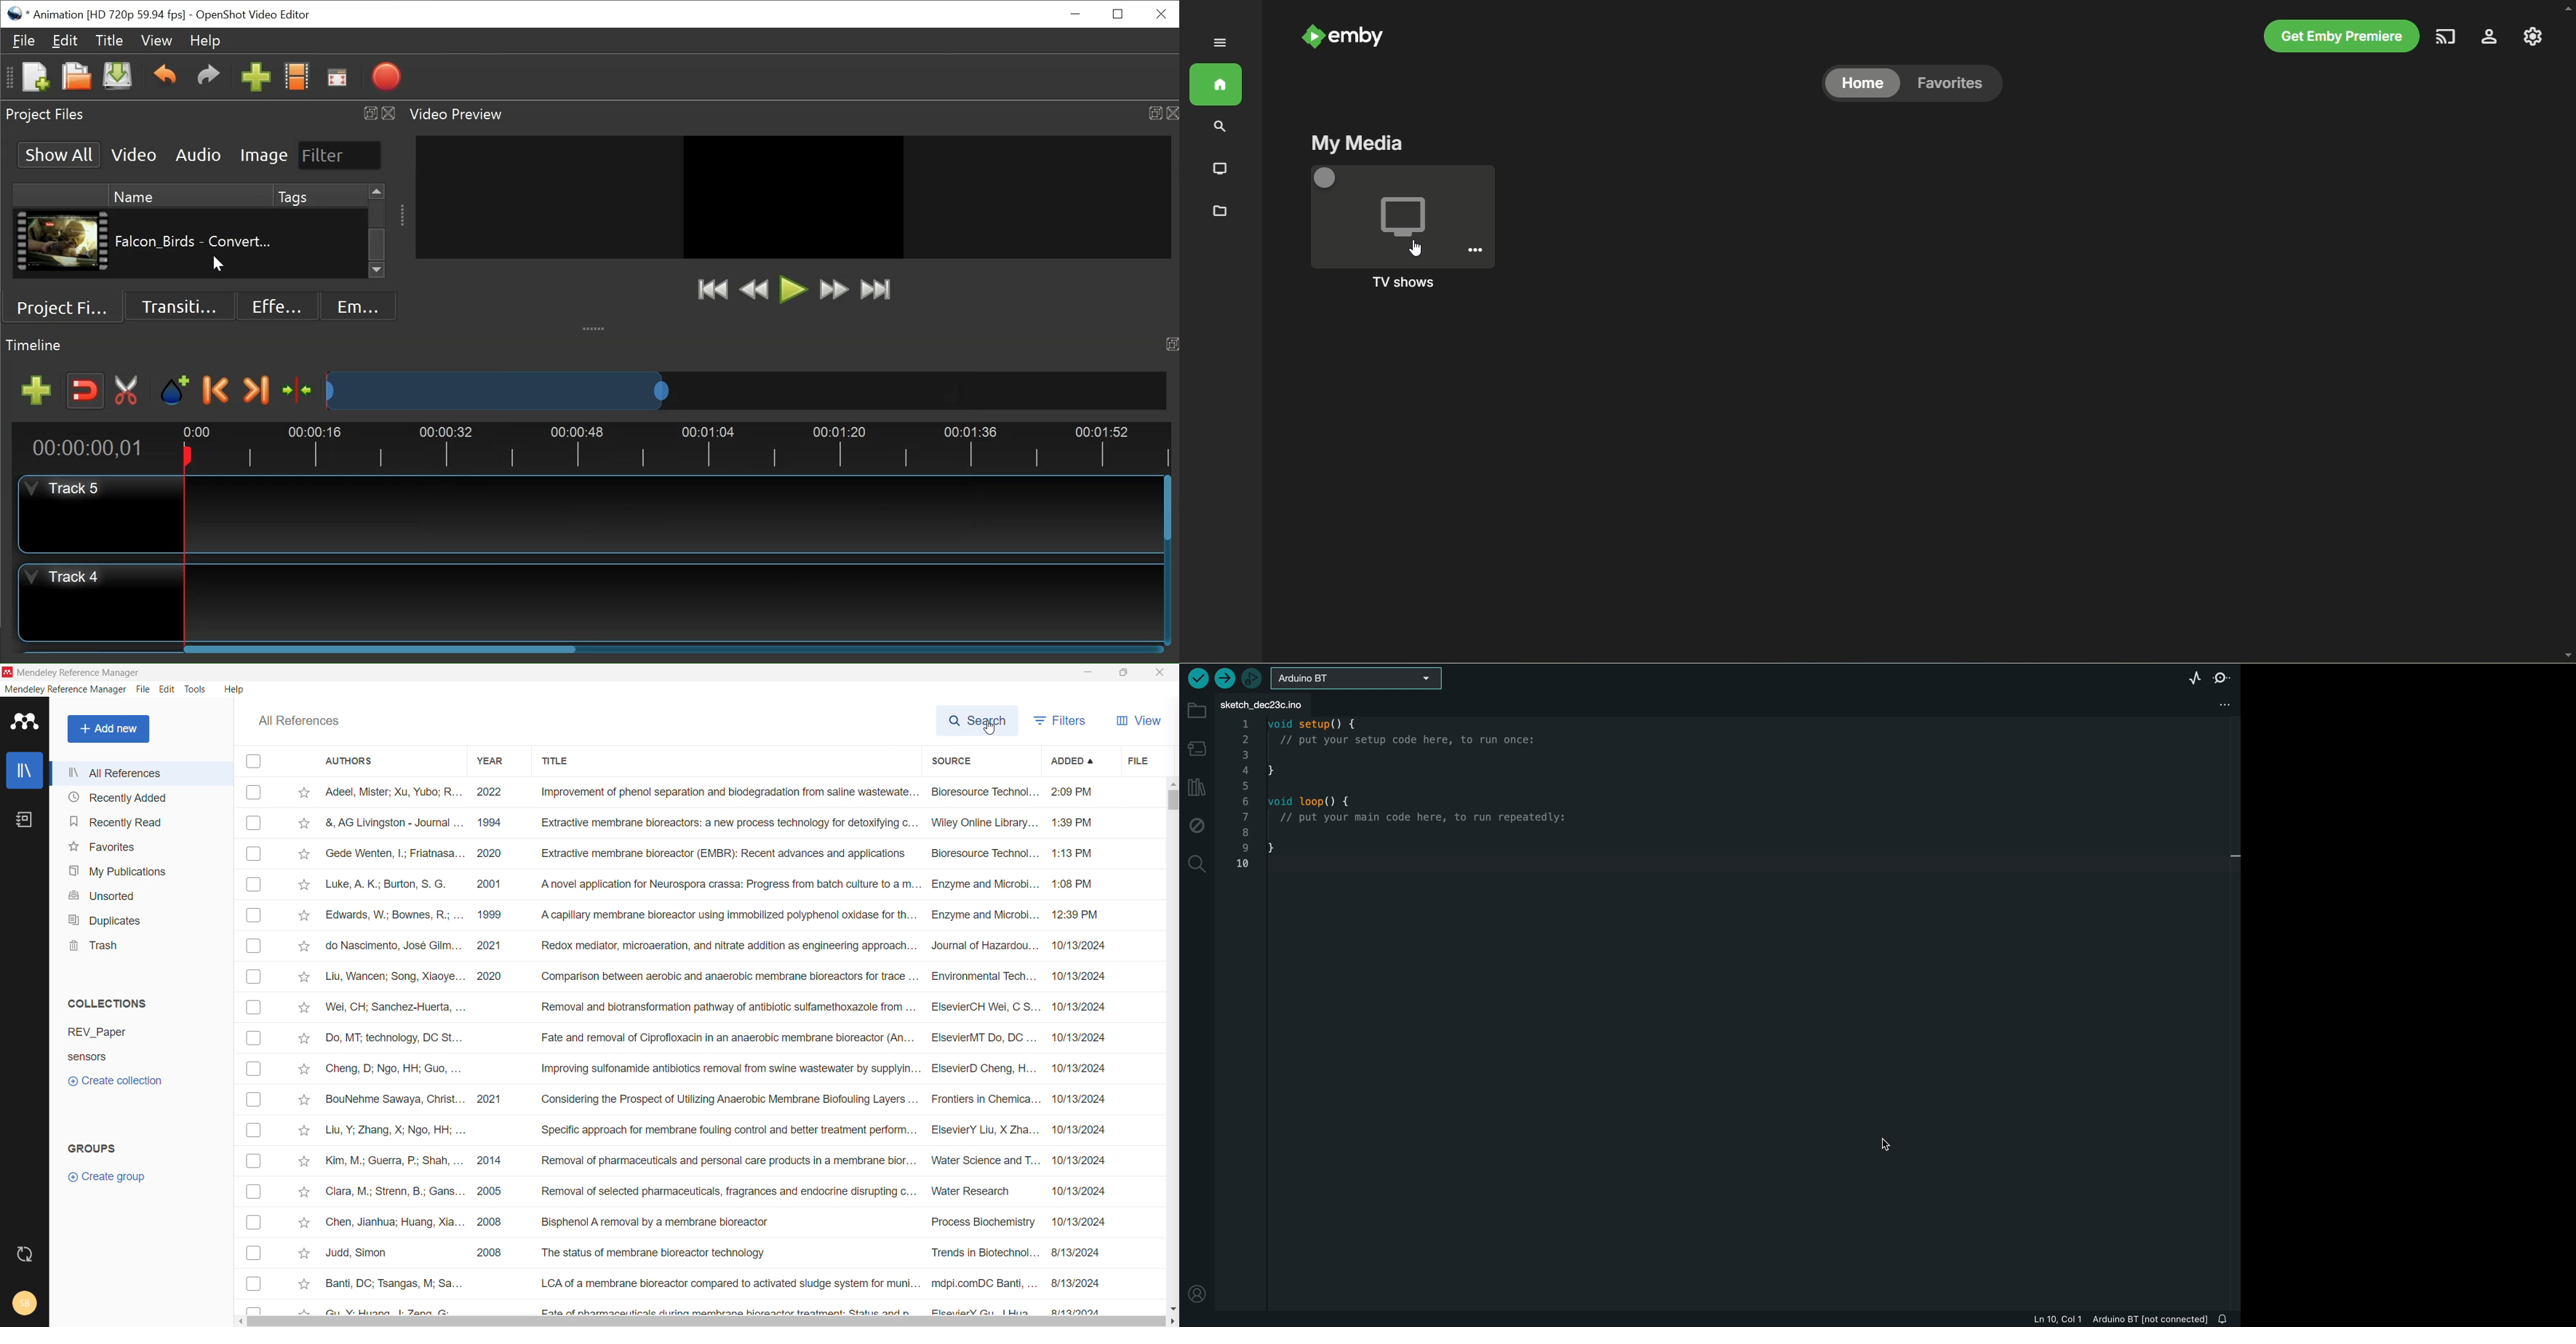 Image resolution: width=2576 pixels, height=1344 pixels. What do you see at coordinates (77, 77) in the screenshot?
I see `Open Project` at bounding box center [77, 77].